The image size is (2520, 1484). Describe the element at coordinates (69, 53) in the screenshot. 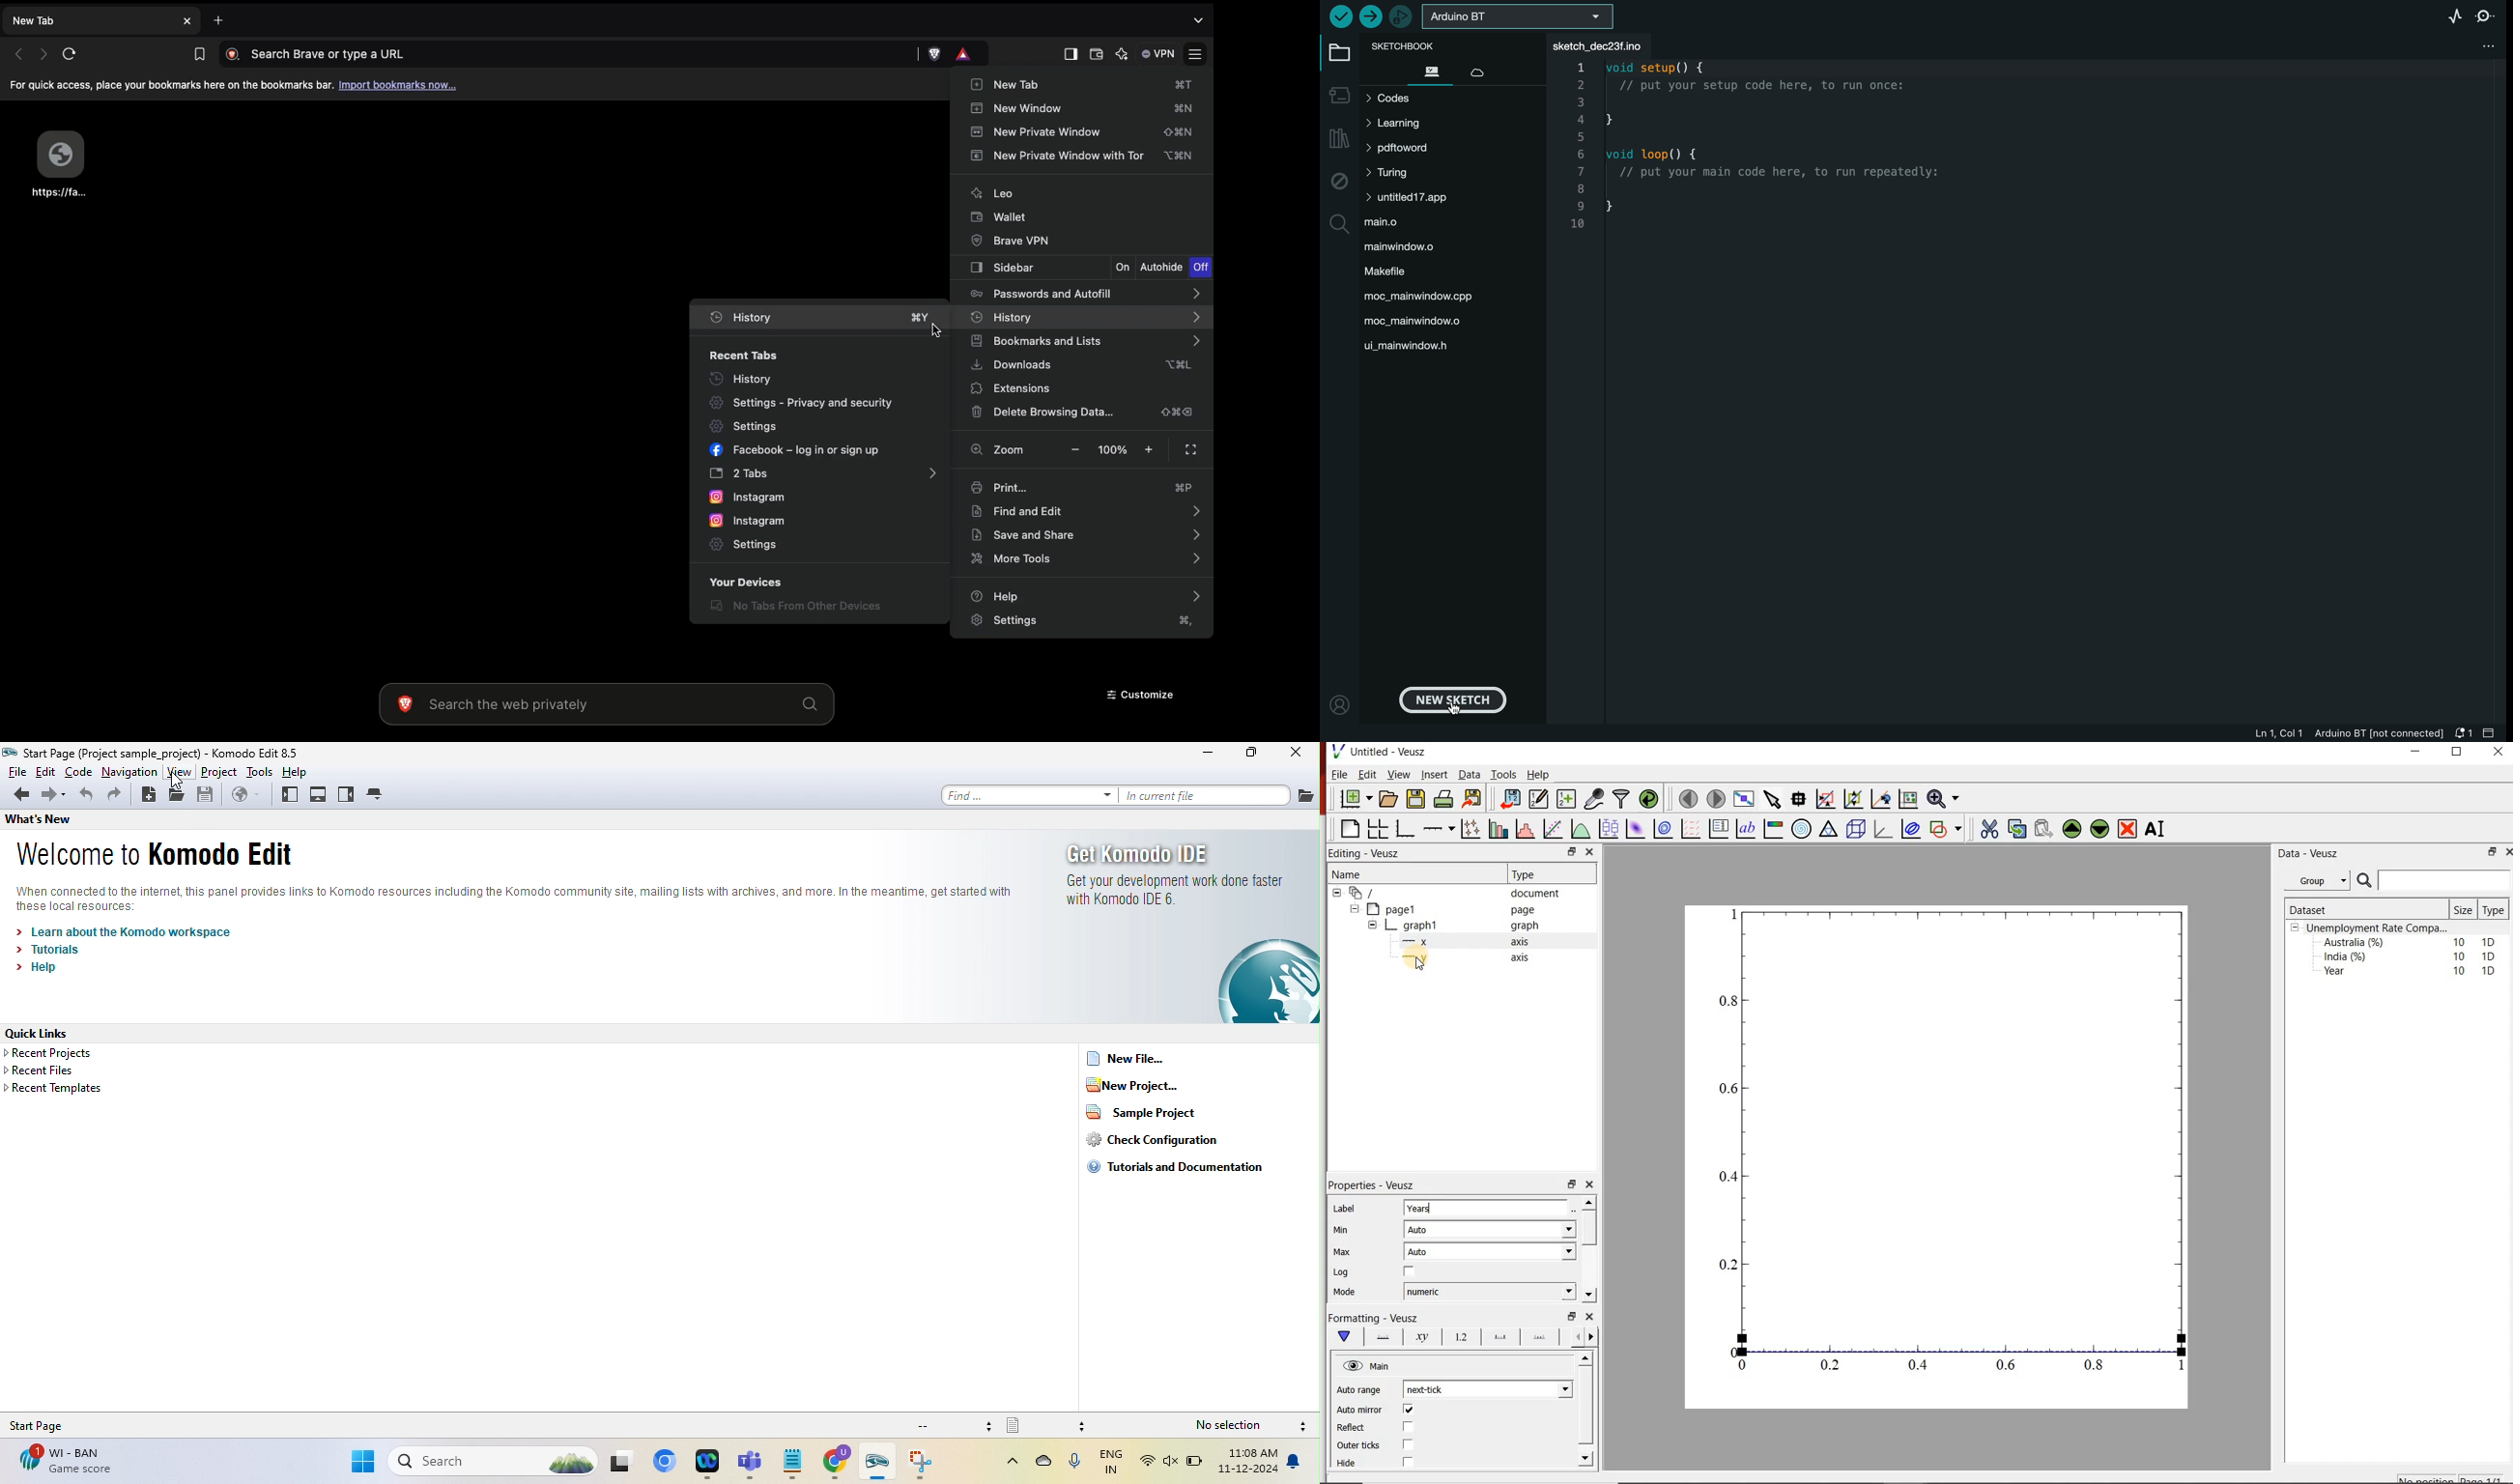

I see `Refresh page` at that location.